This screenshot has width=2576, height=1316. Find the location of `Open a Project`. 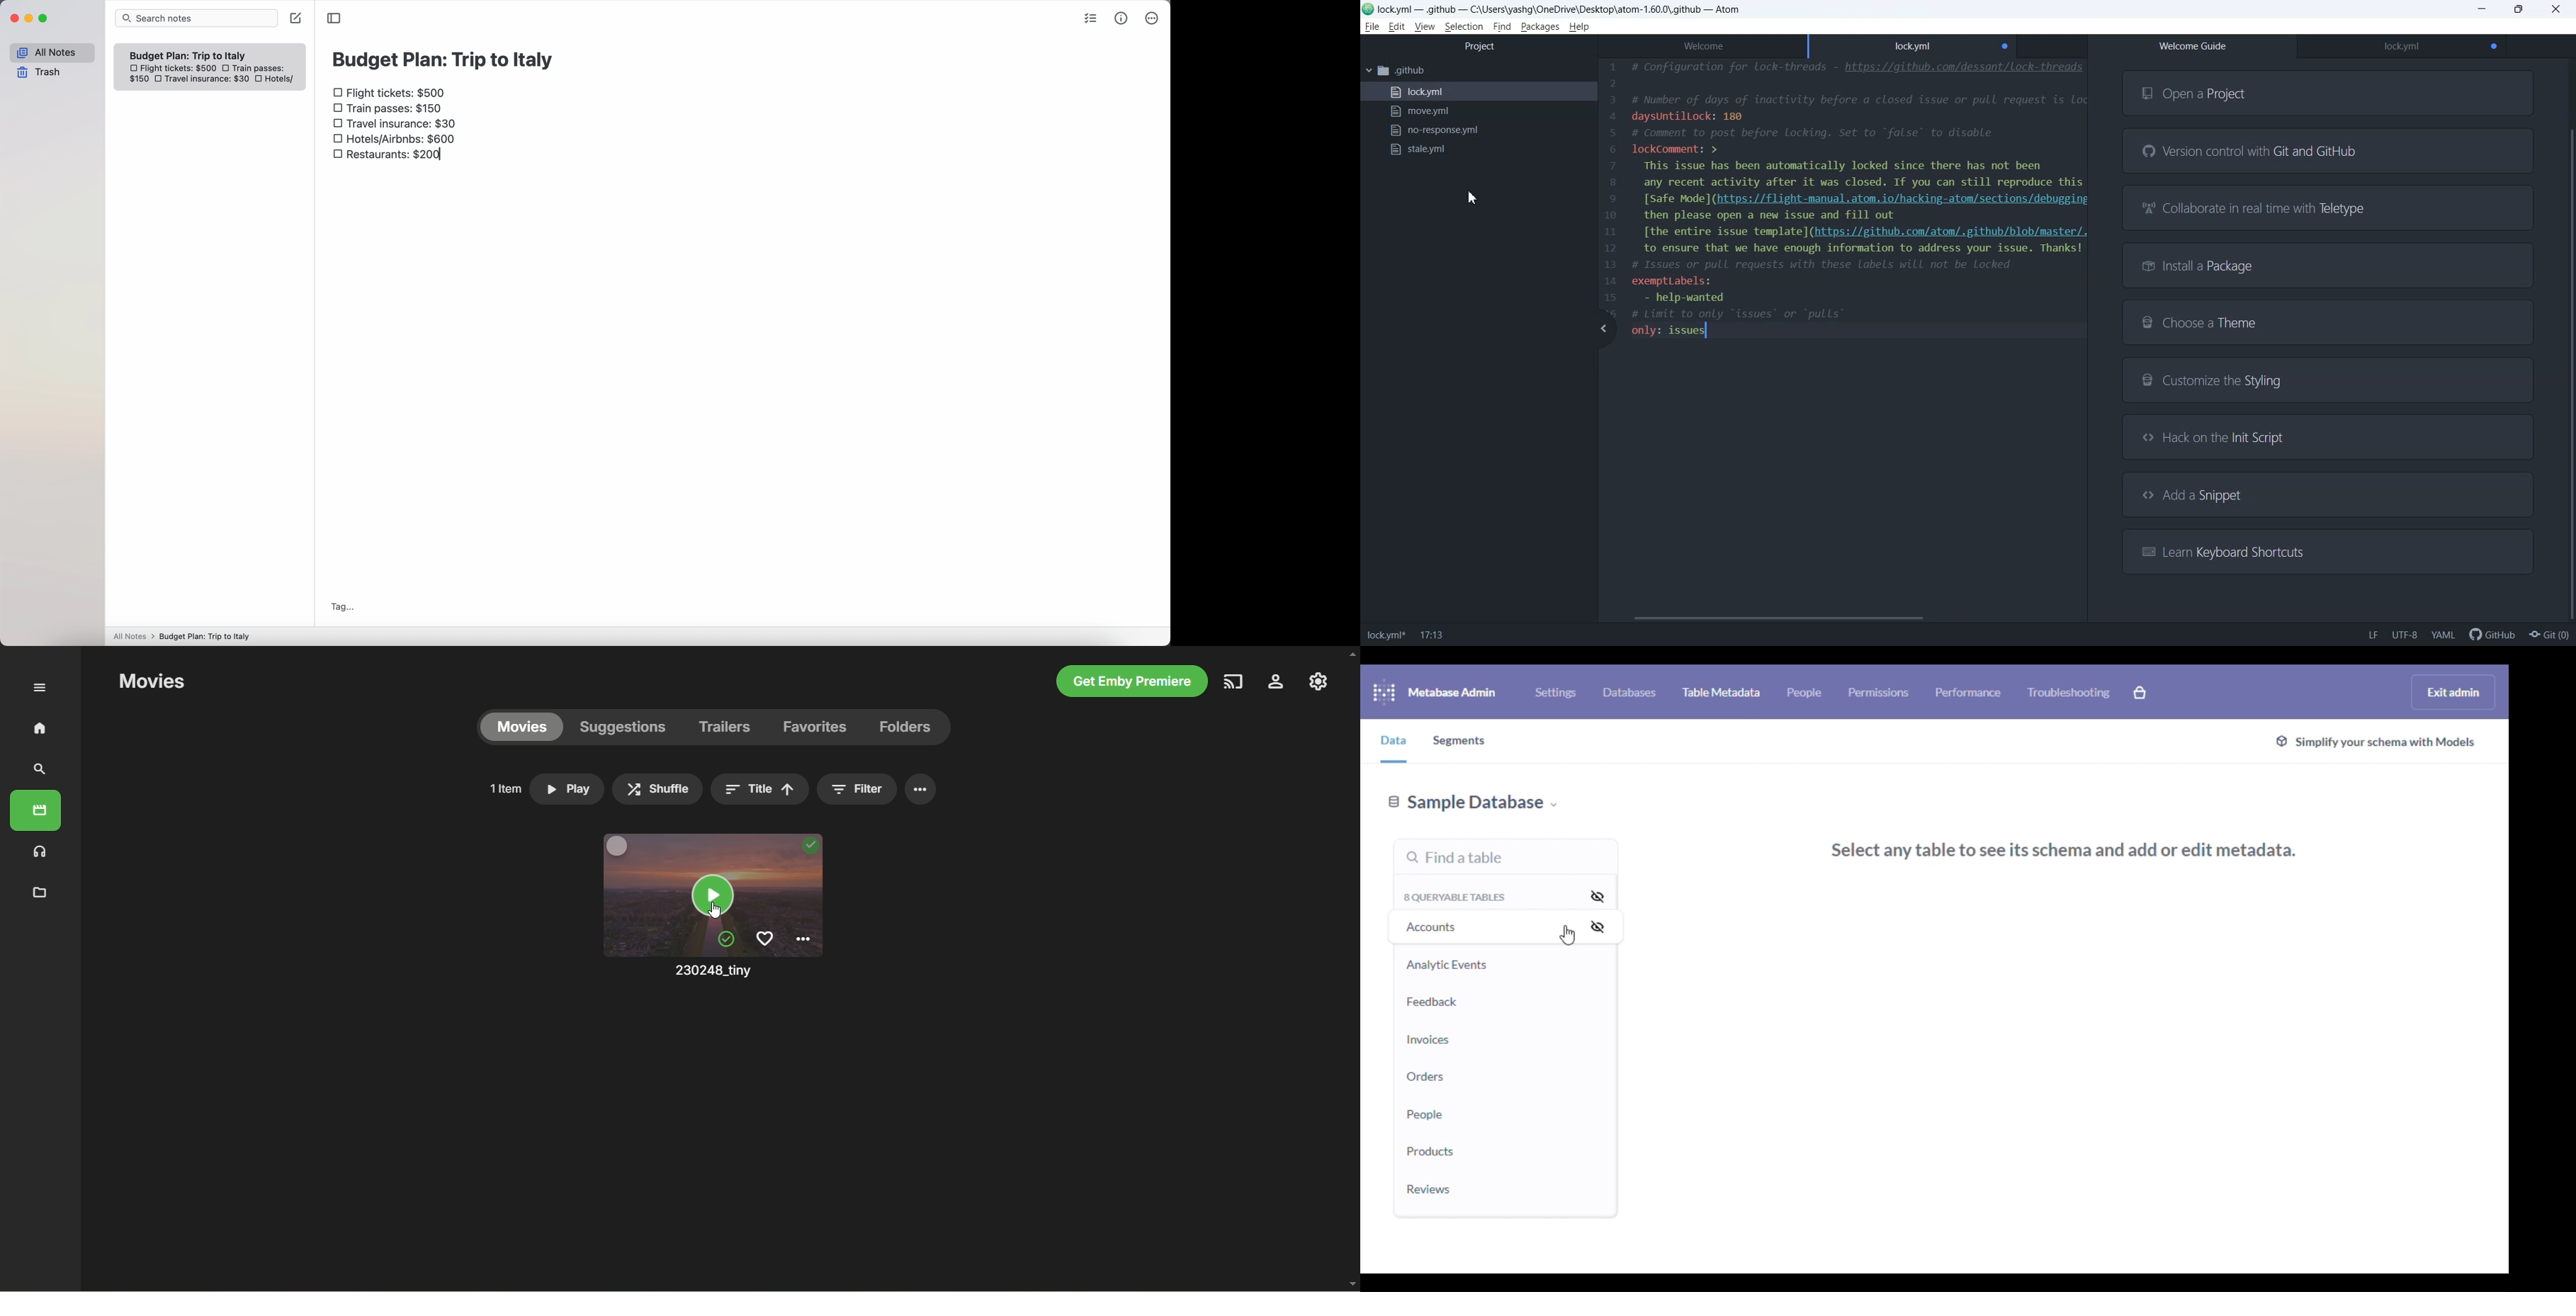

Open a Project is located at coordinates (2329, 92).